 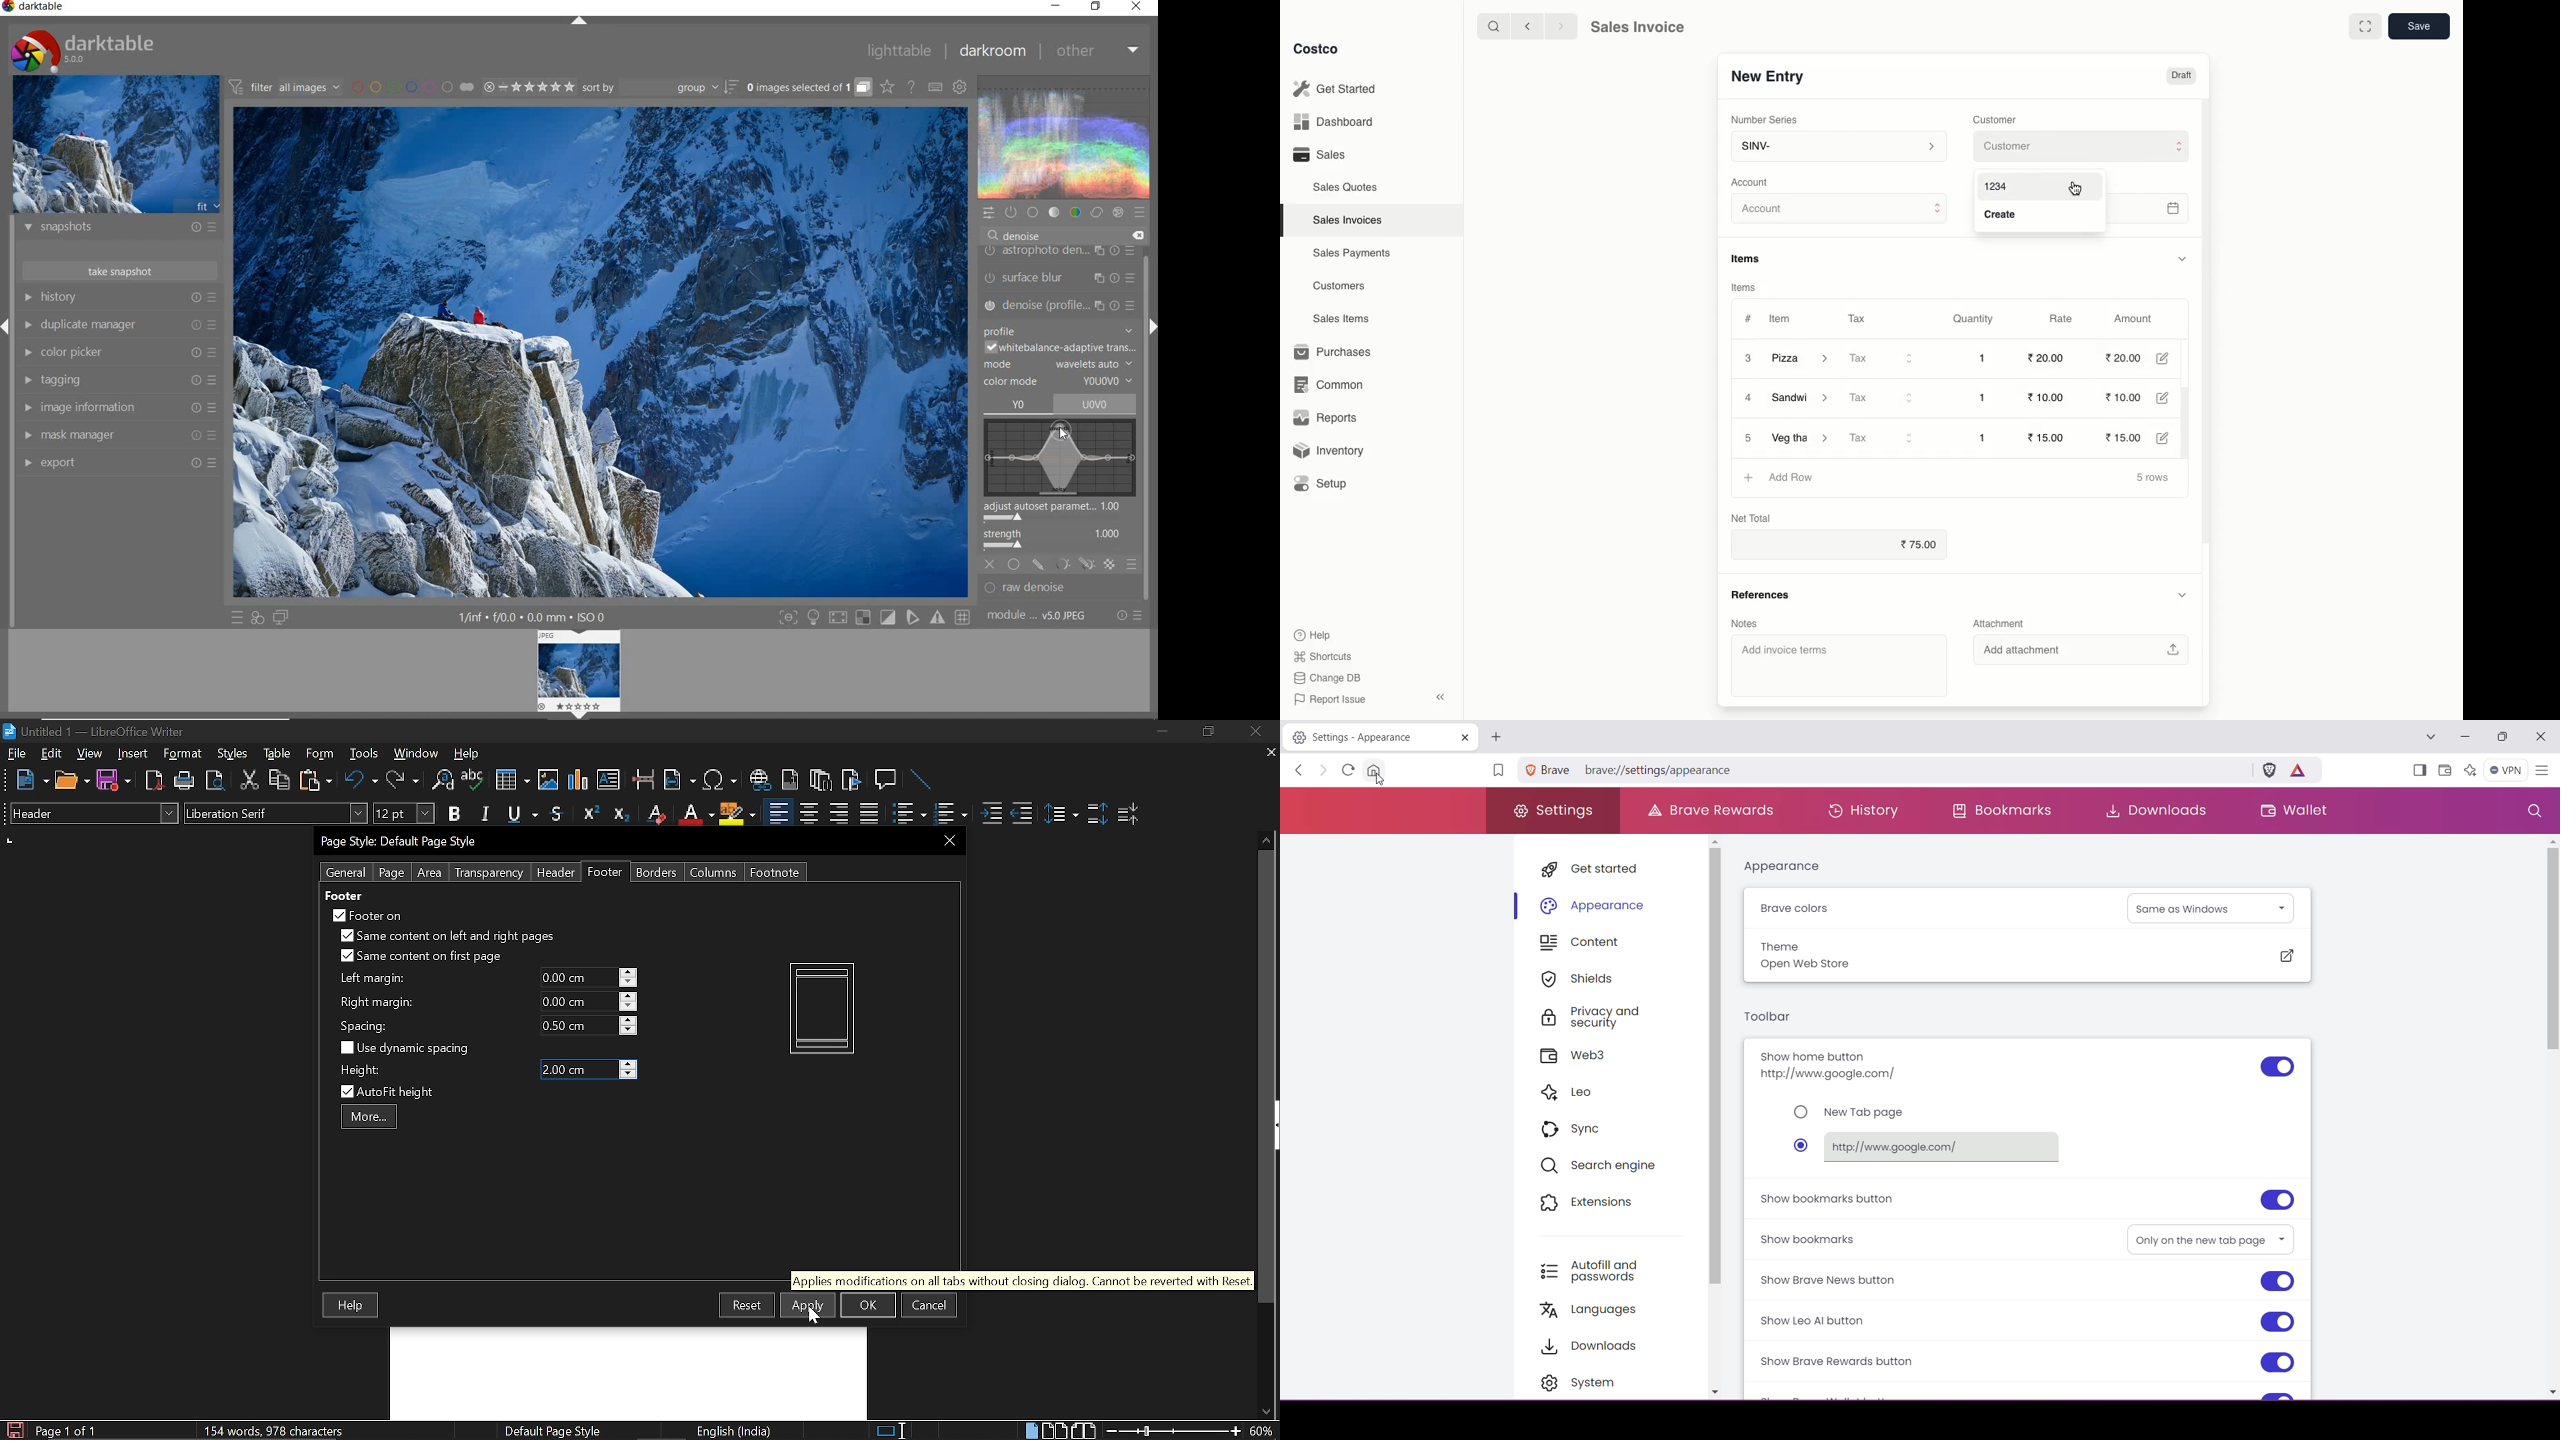 I want to click on Forward, so click(x=1560, y=27).